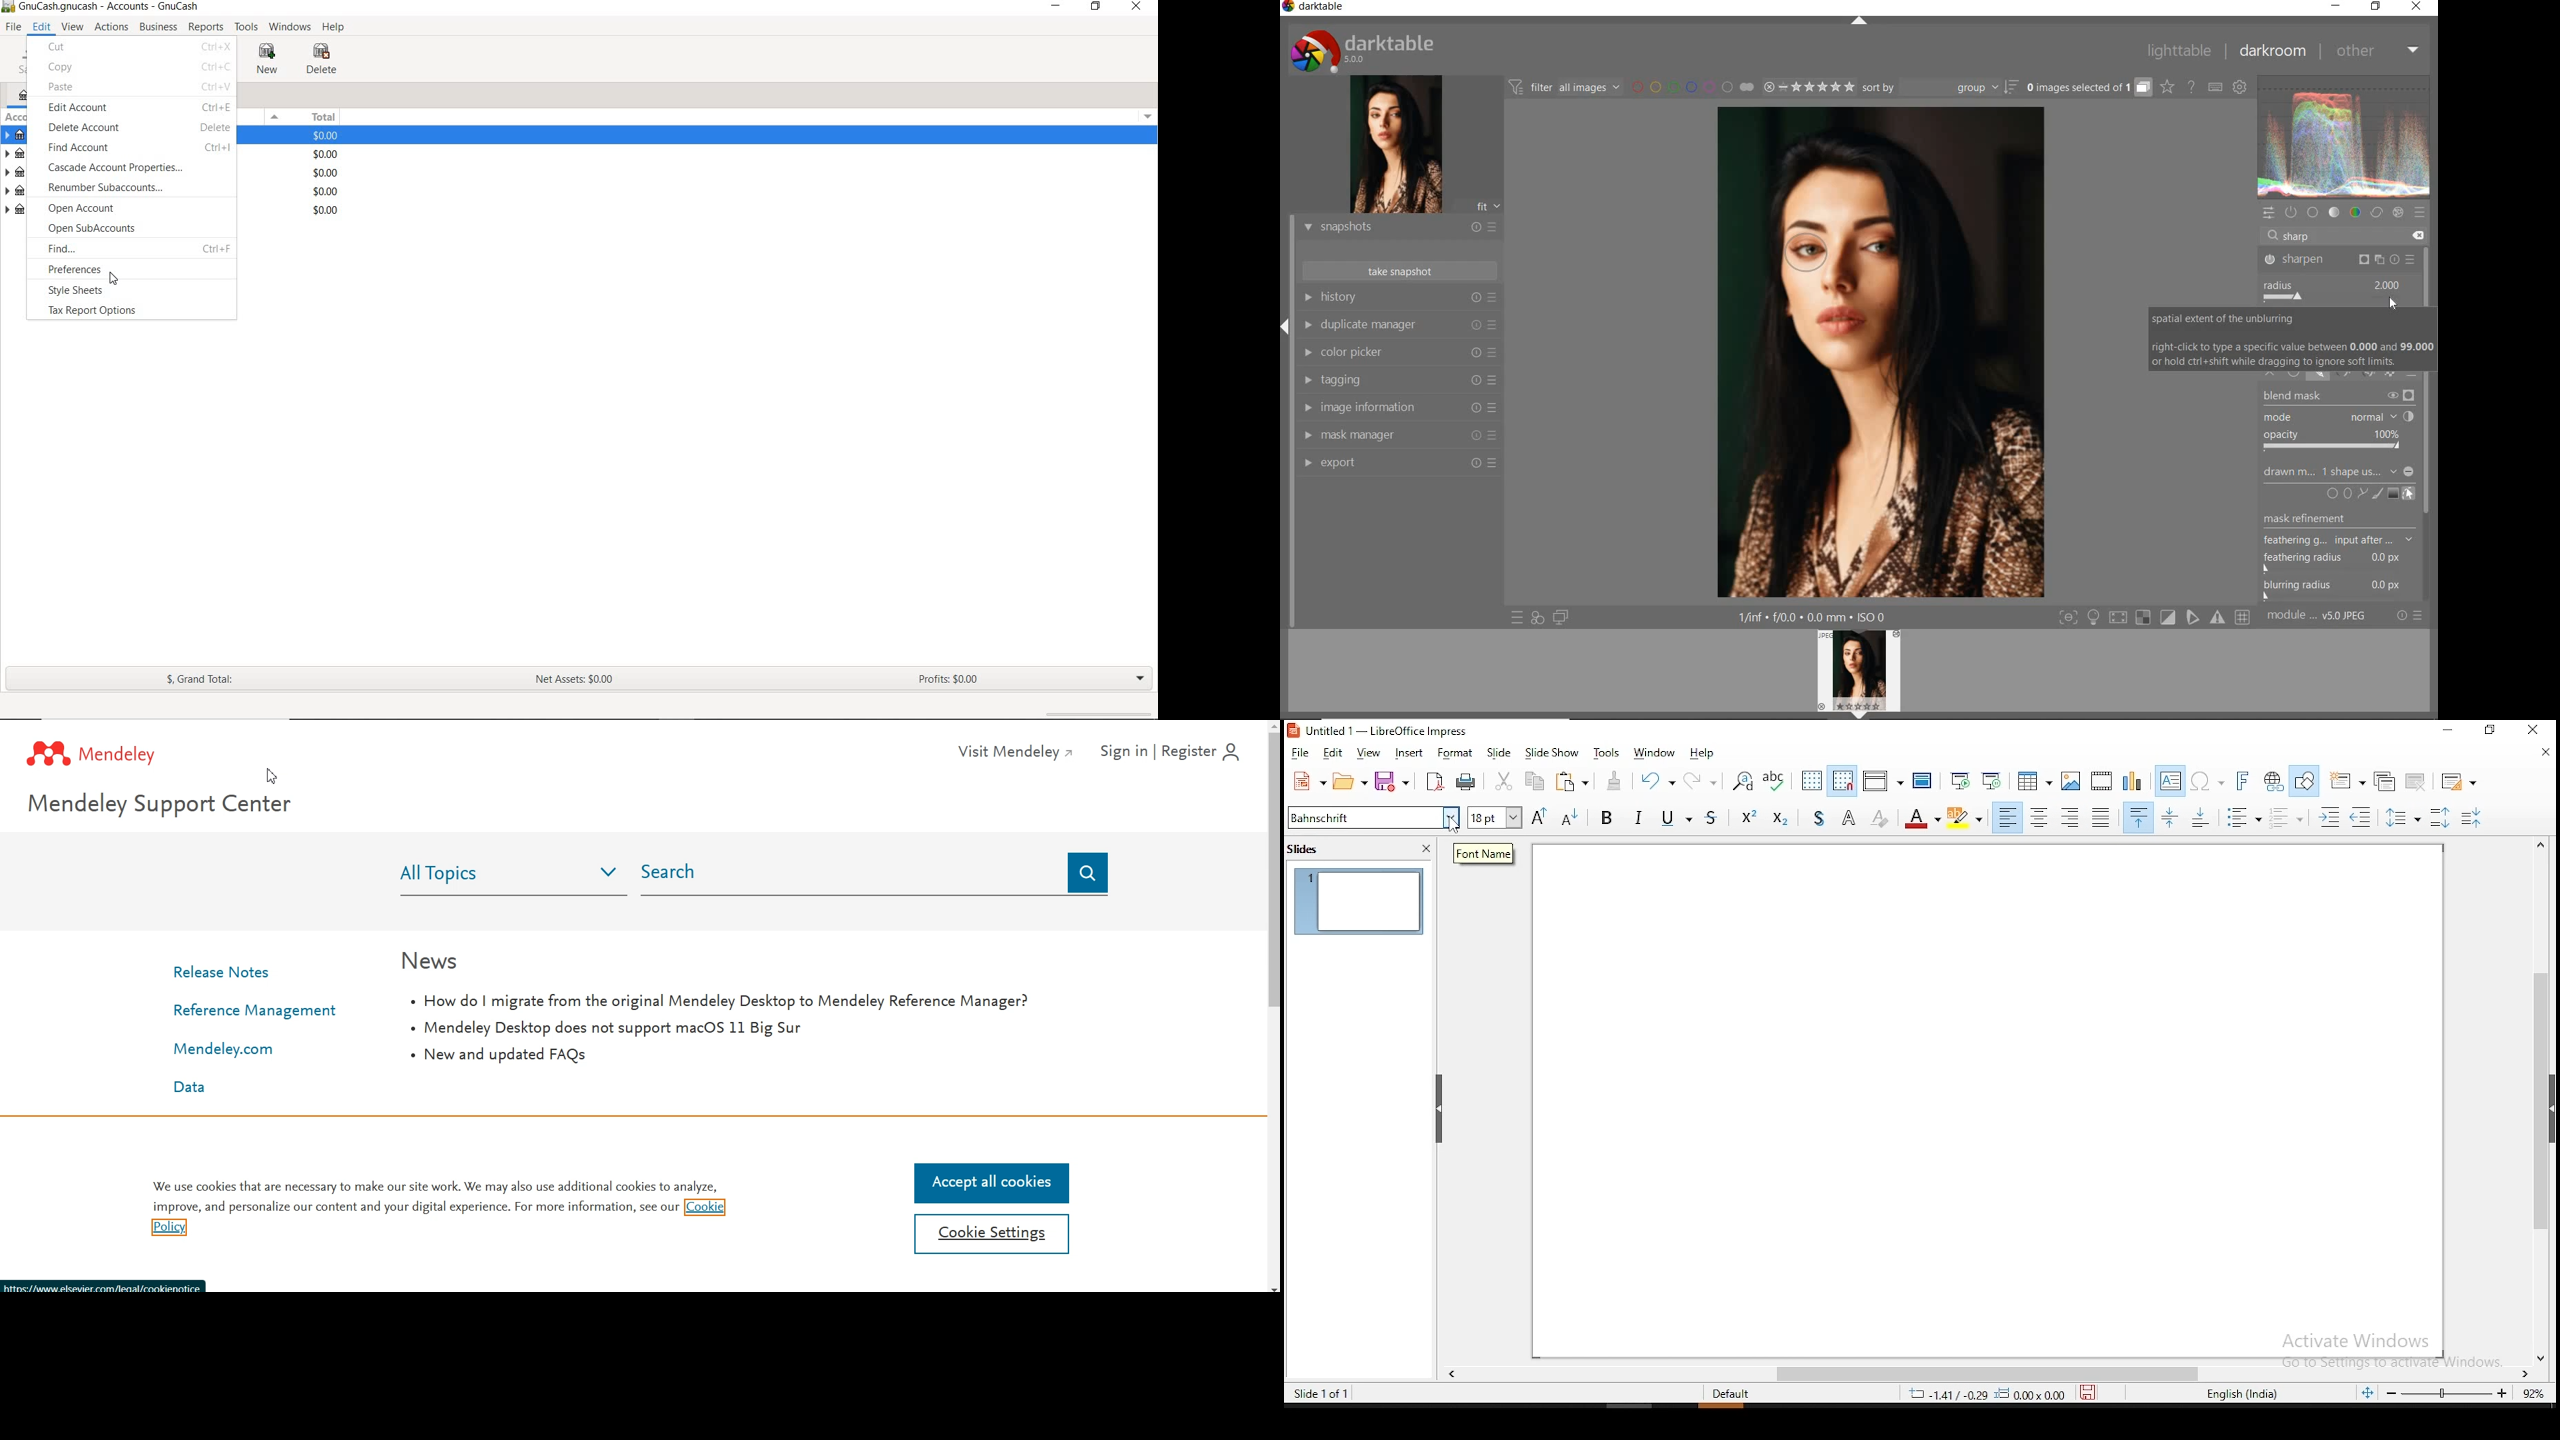 The height and width of the screenshot is (1456, 2576). What do you see at coordinates (8, 8) in the screenshot?
I see `SYSTEM NAME` at bounding box center [8, 8].